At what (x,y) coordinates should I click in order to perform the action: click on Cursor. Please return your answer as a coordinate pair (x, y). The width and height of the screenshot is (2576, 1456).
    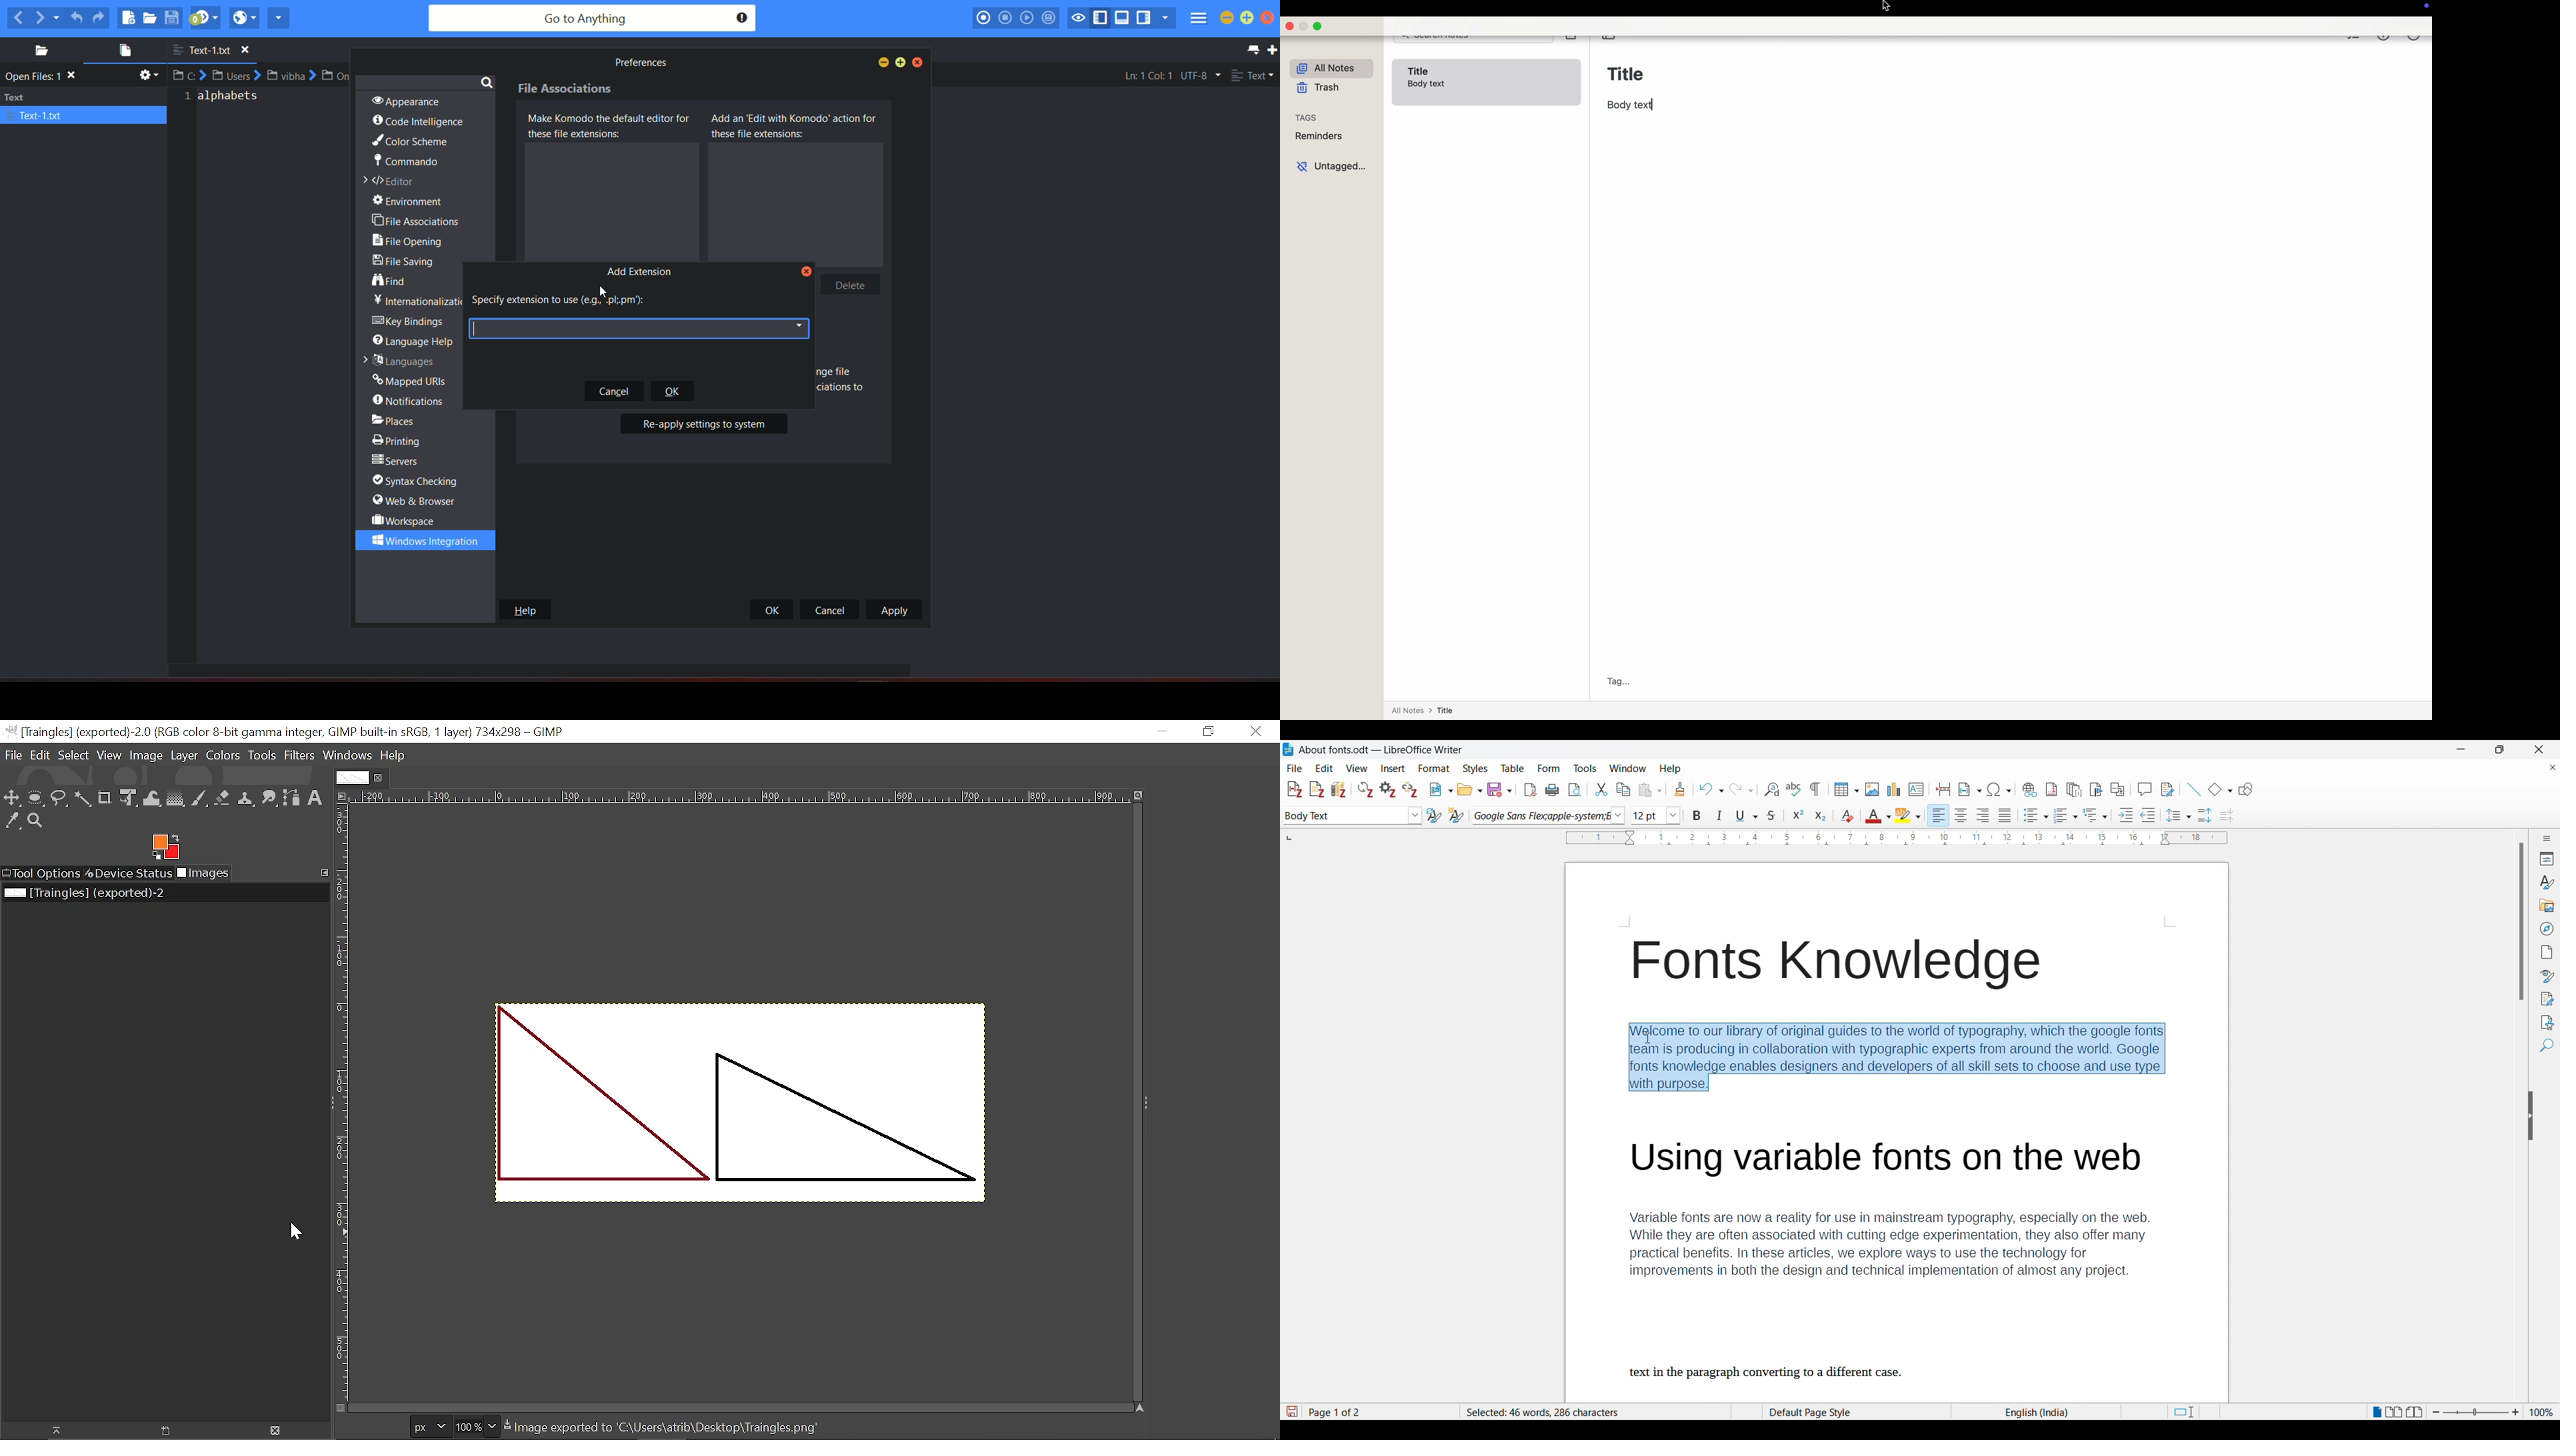
    Looking at the image, I should click on (299, 1232).